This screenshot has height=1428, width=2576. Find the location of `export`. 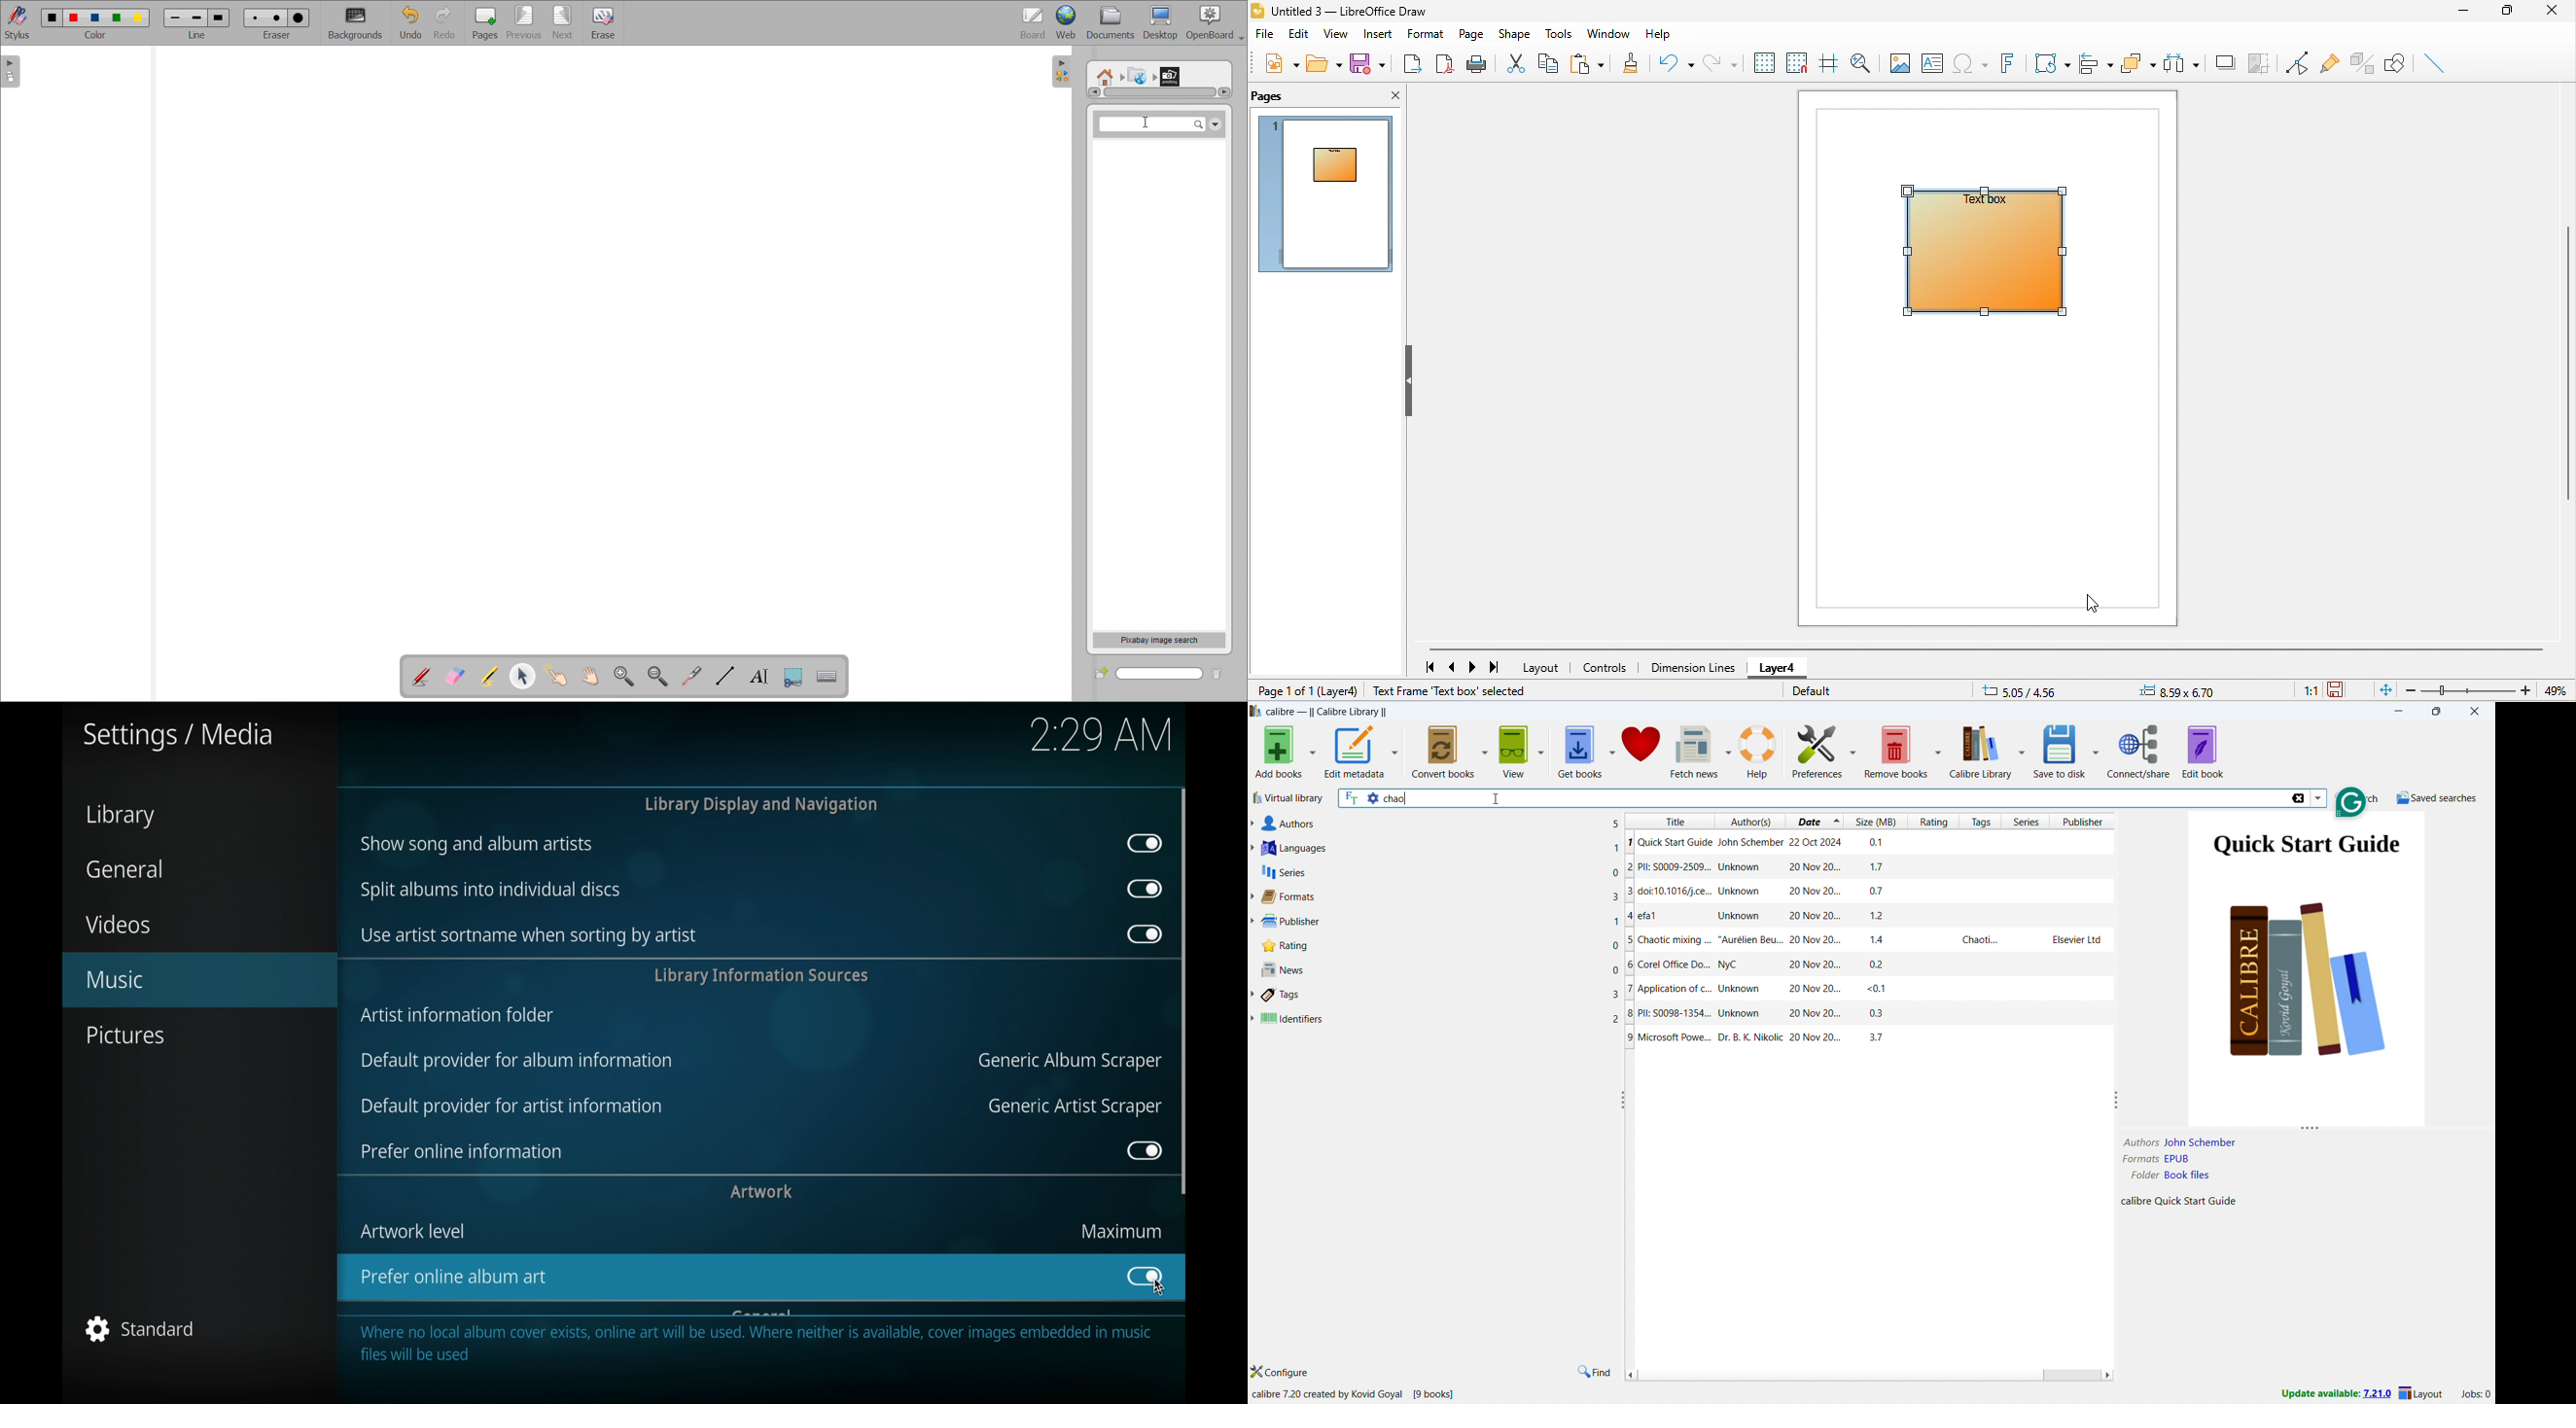

export is located at coordinates (1413, 63).